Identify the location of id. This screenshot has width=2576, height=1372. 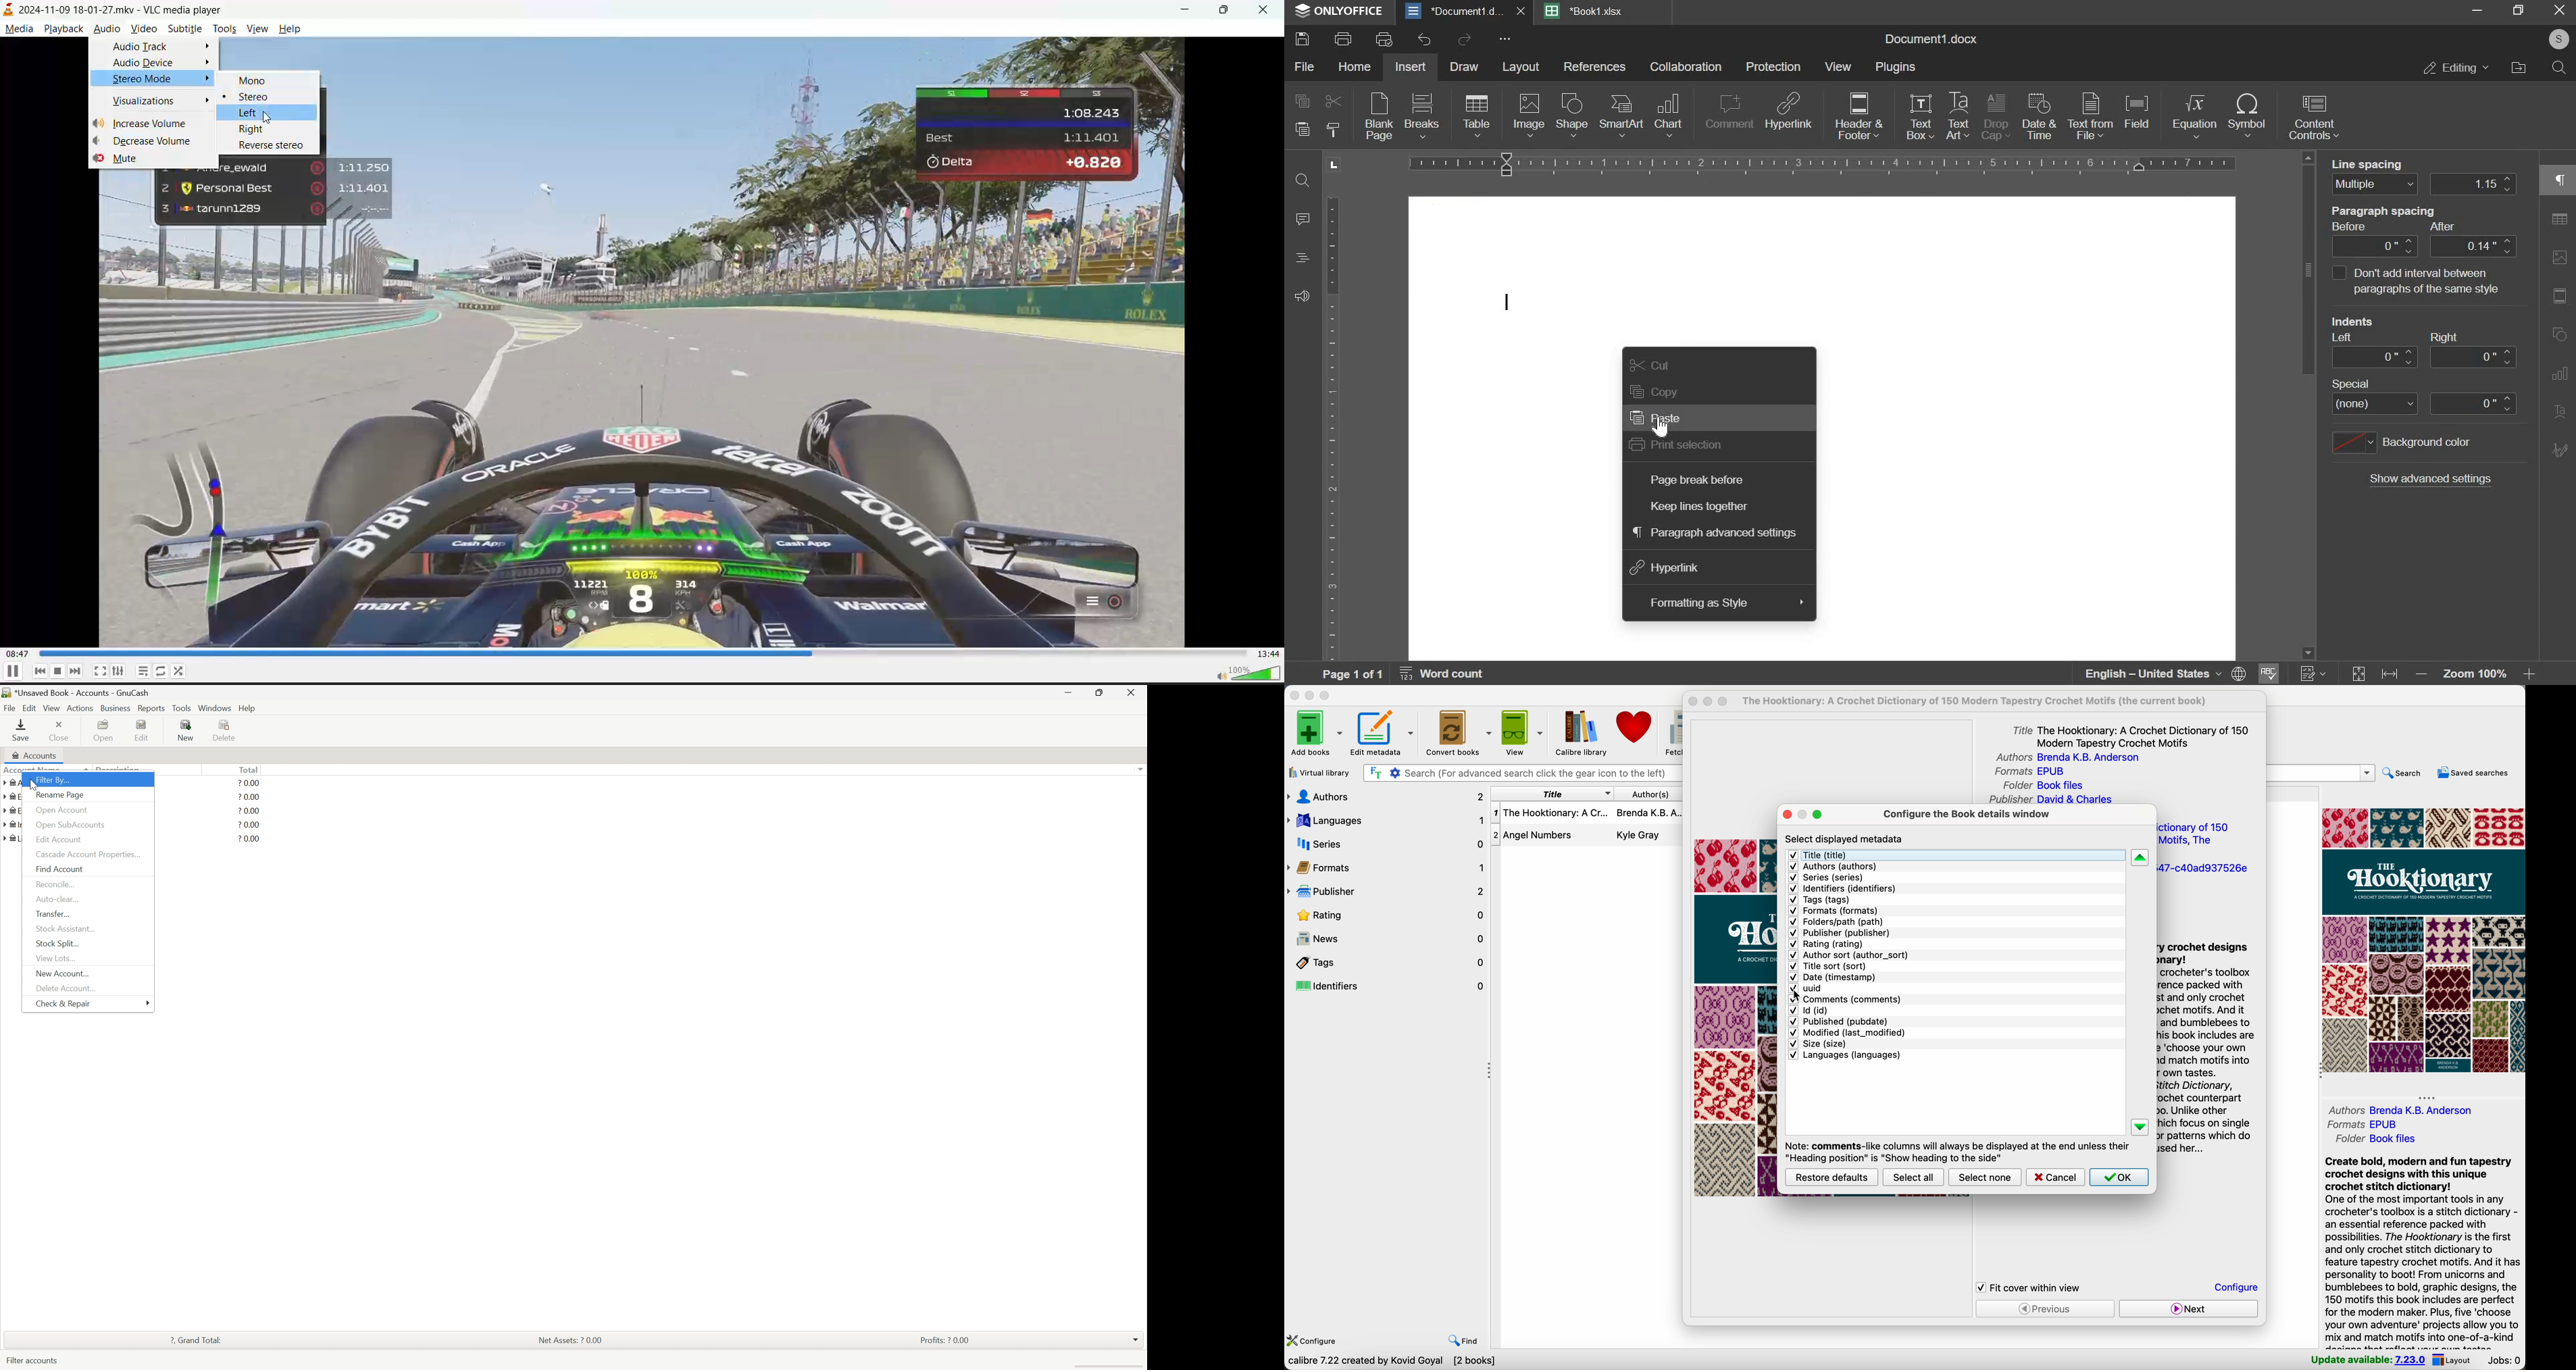
(1810, 1011).